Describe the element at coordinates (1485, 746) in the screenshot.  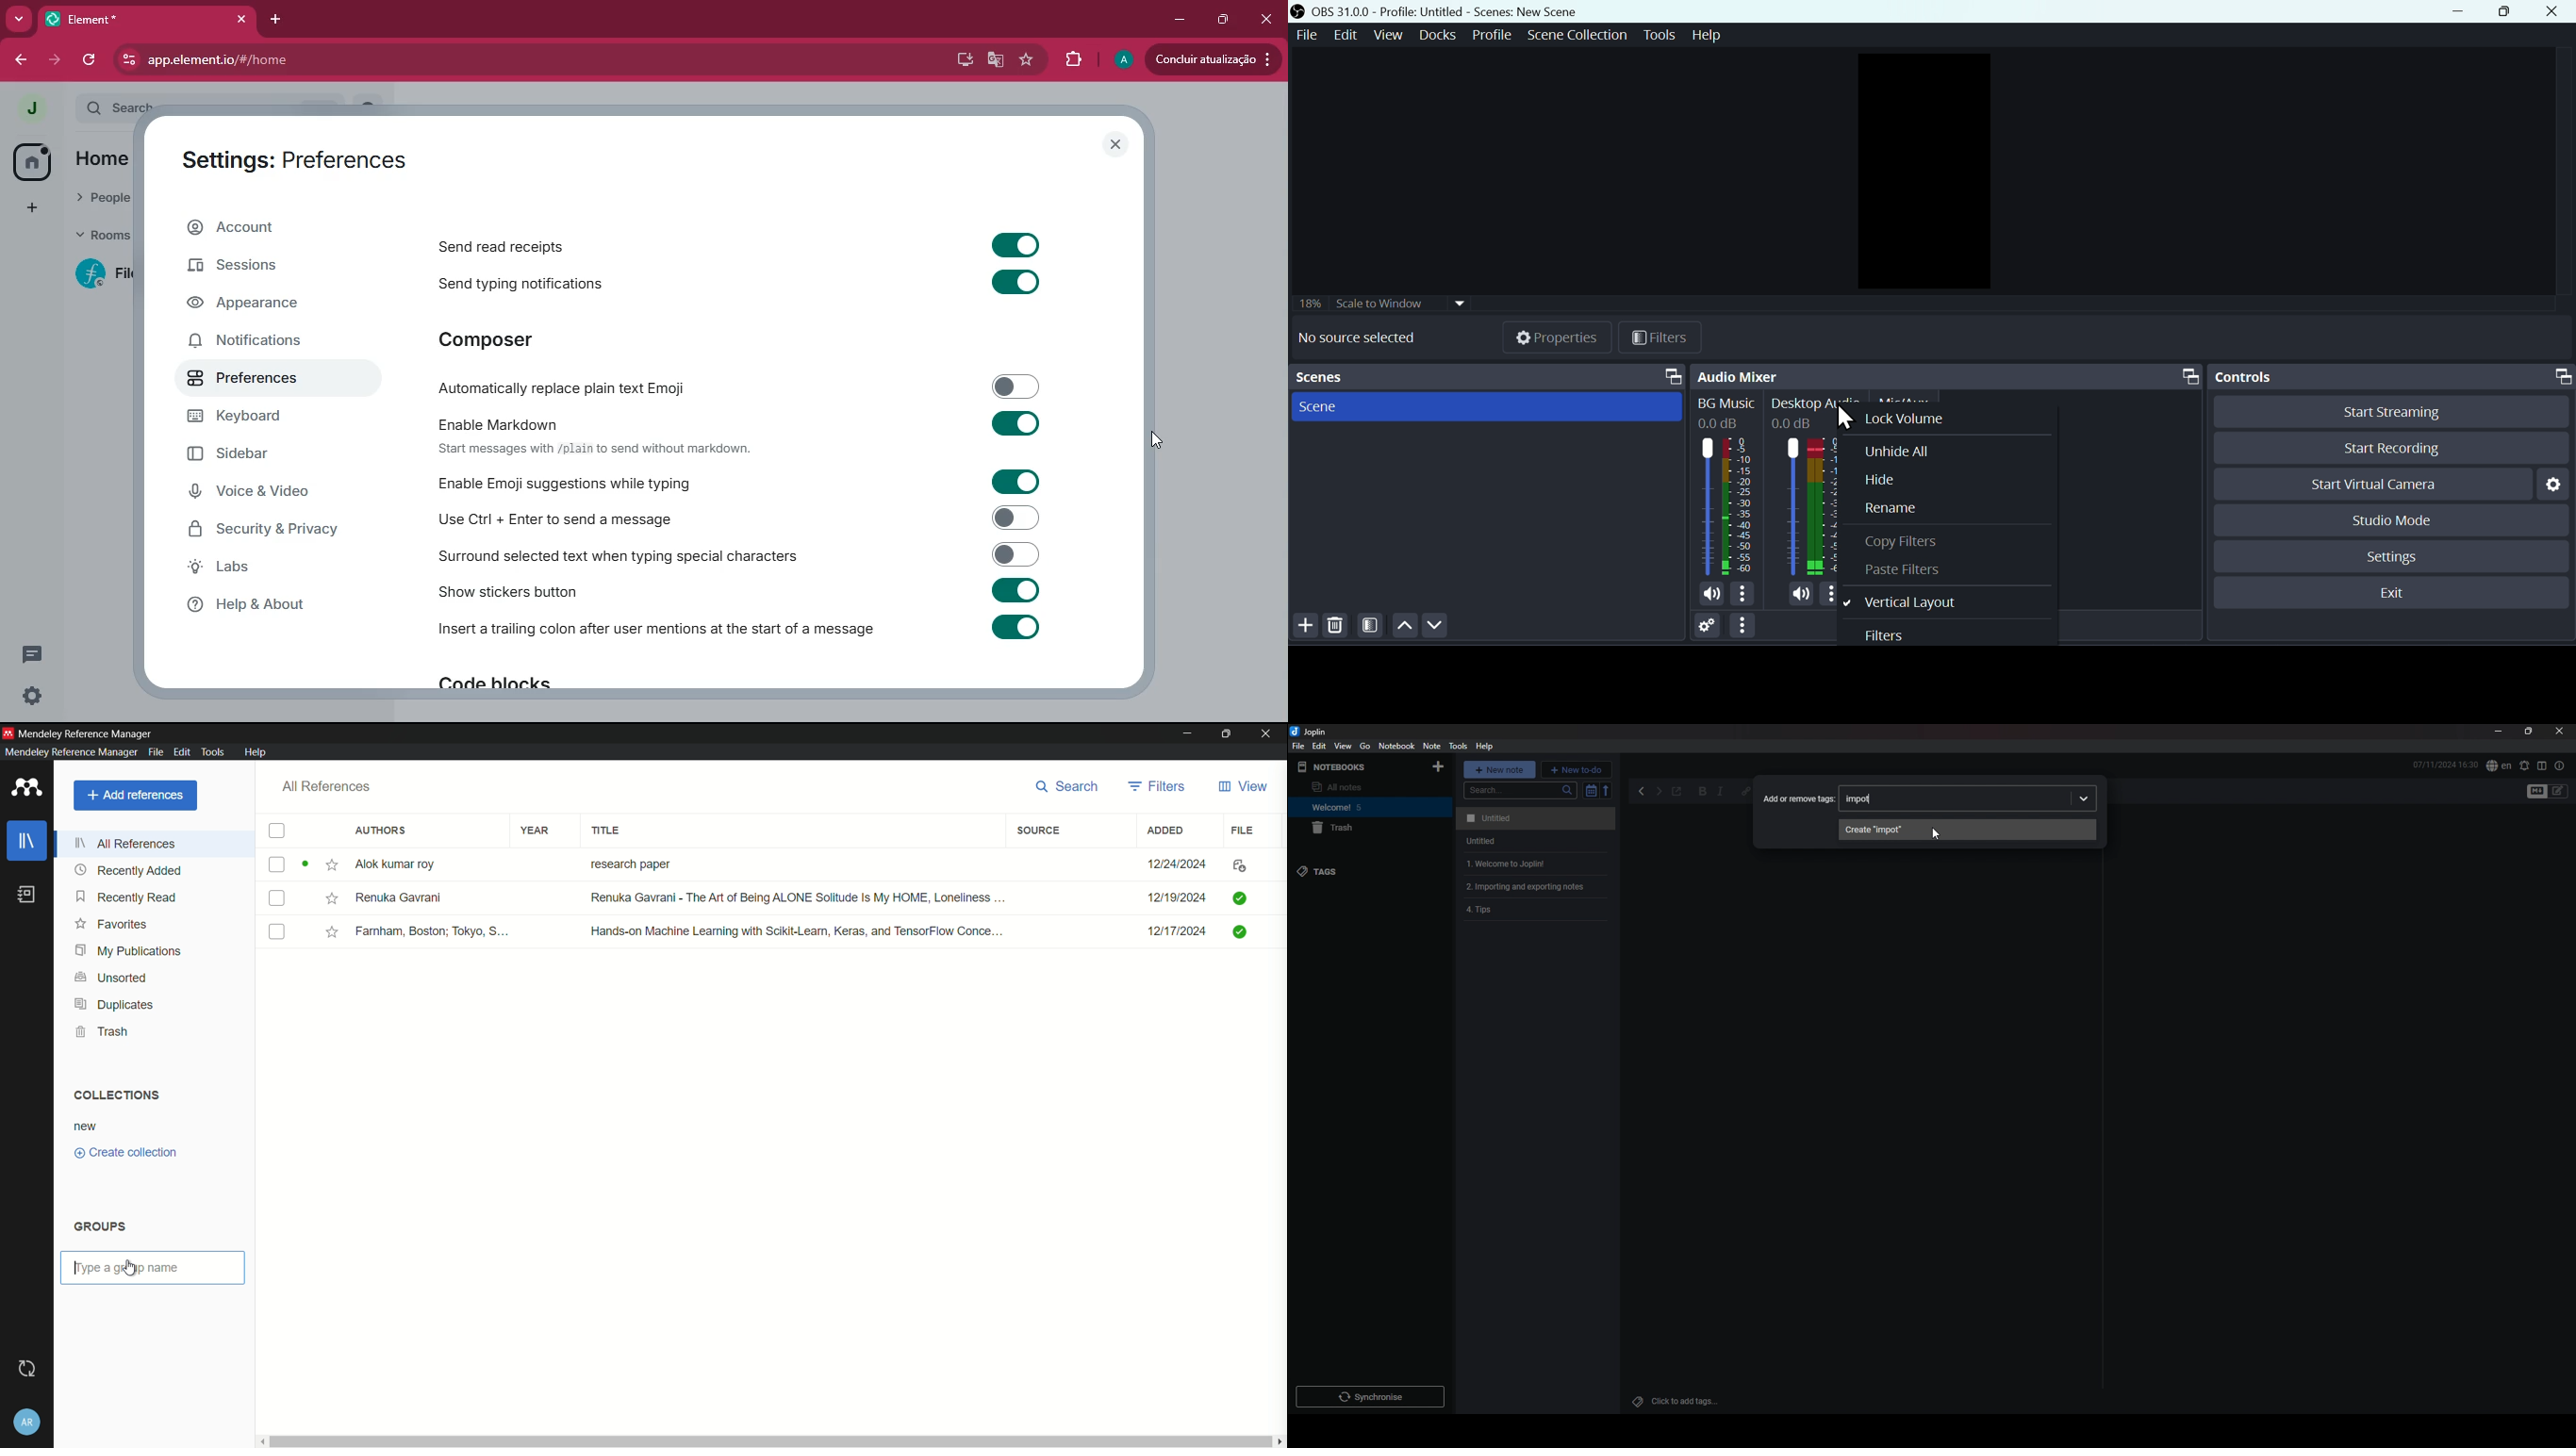
I see `HELP` at that location.